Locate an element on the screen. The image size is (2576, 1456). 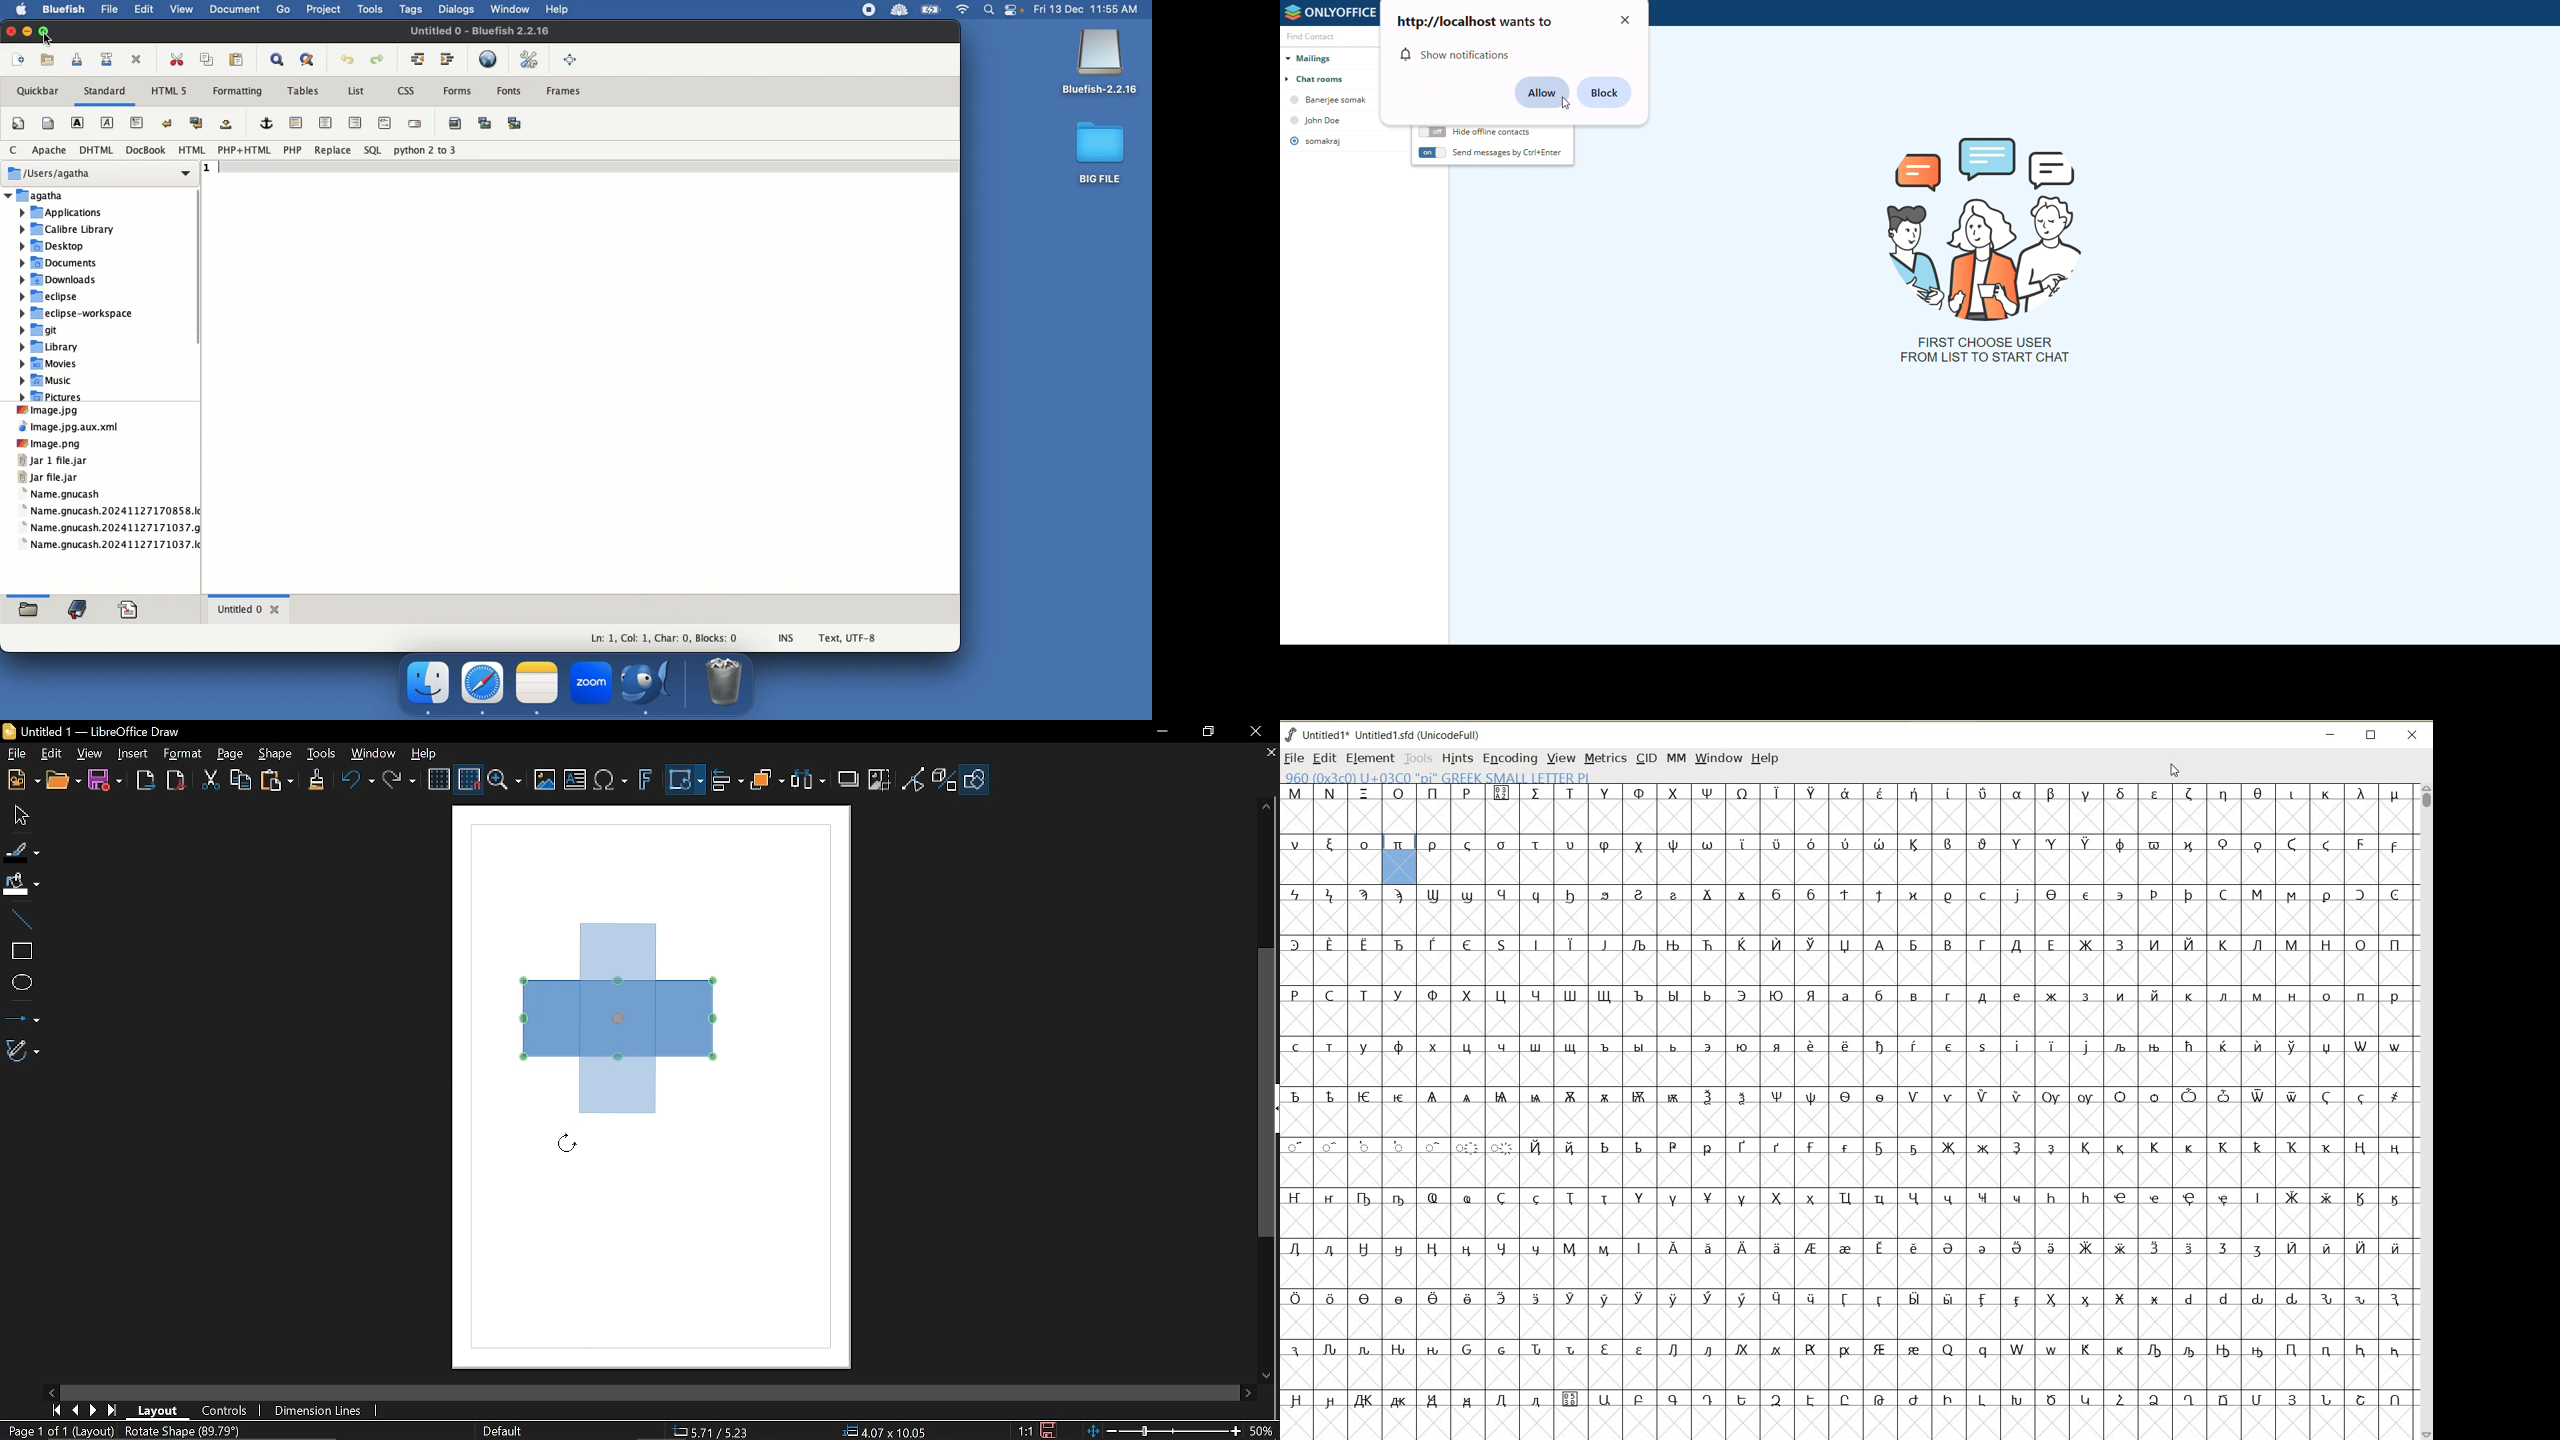
Image is located at coordinates (54, 445).